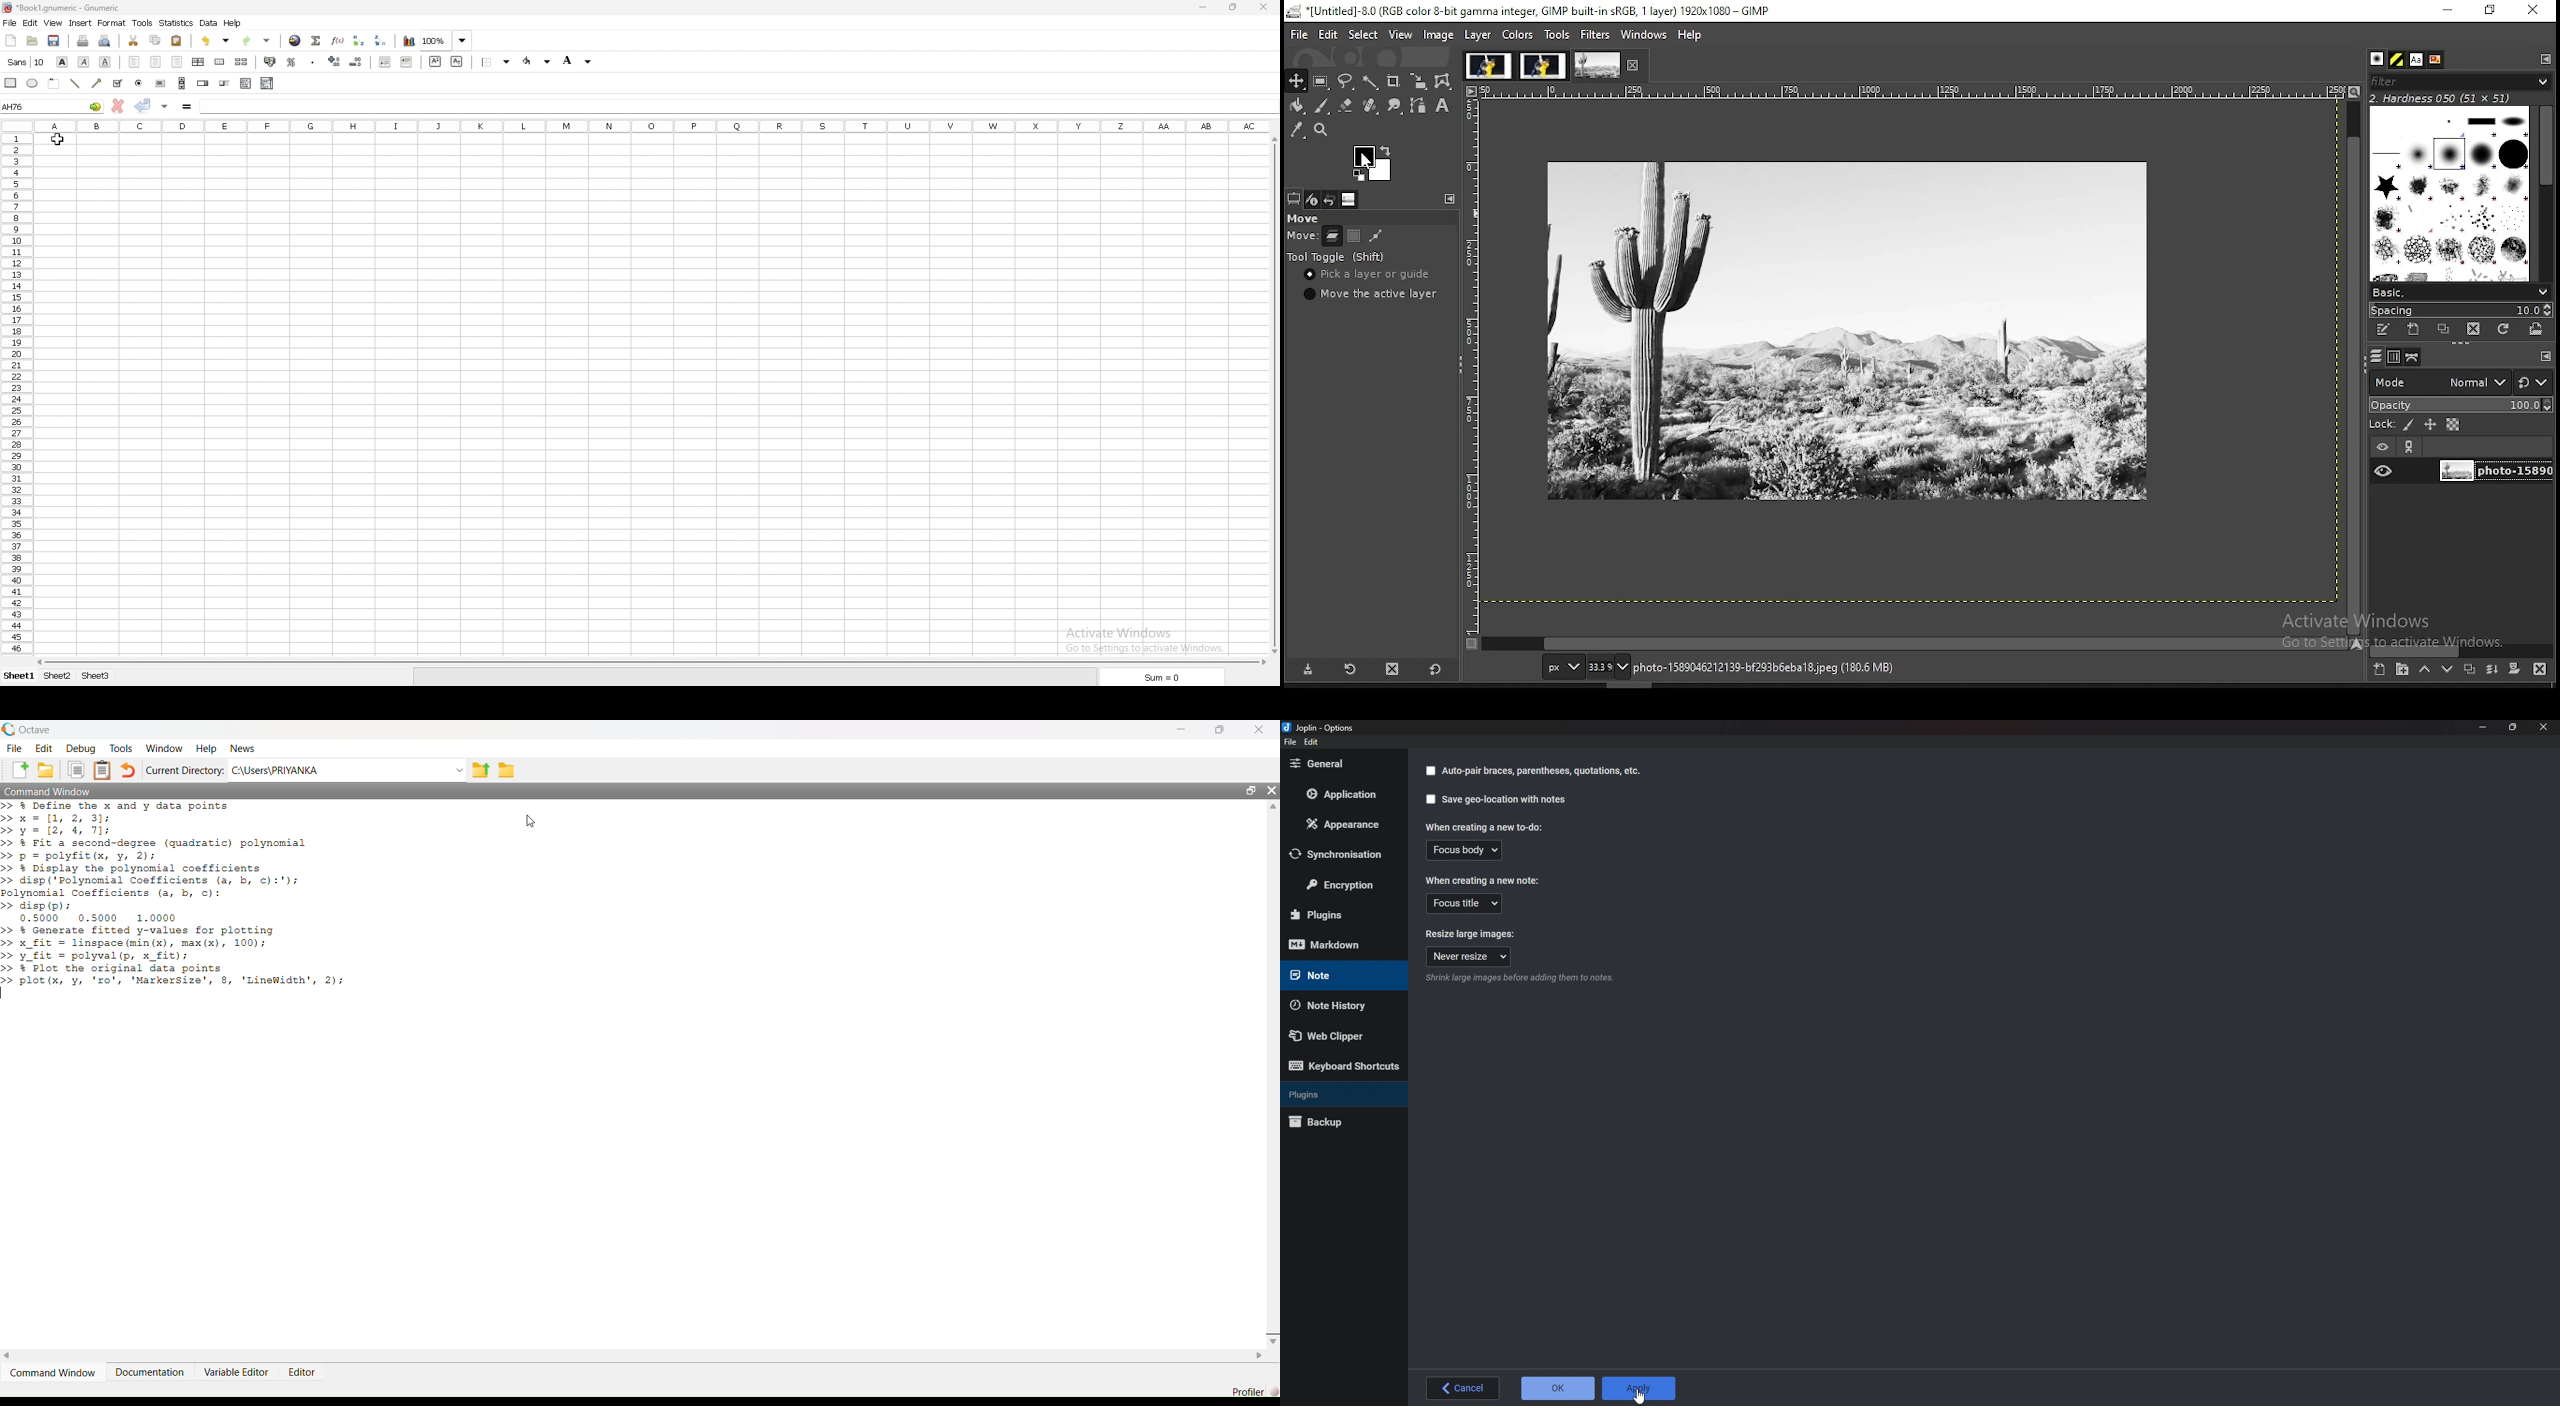 The width and height of the screenshot is (2576, 1428). Describe the element at coordinates (2381, 671) in the screenshot. I see `new layer` at that location.